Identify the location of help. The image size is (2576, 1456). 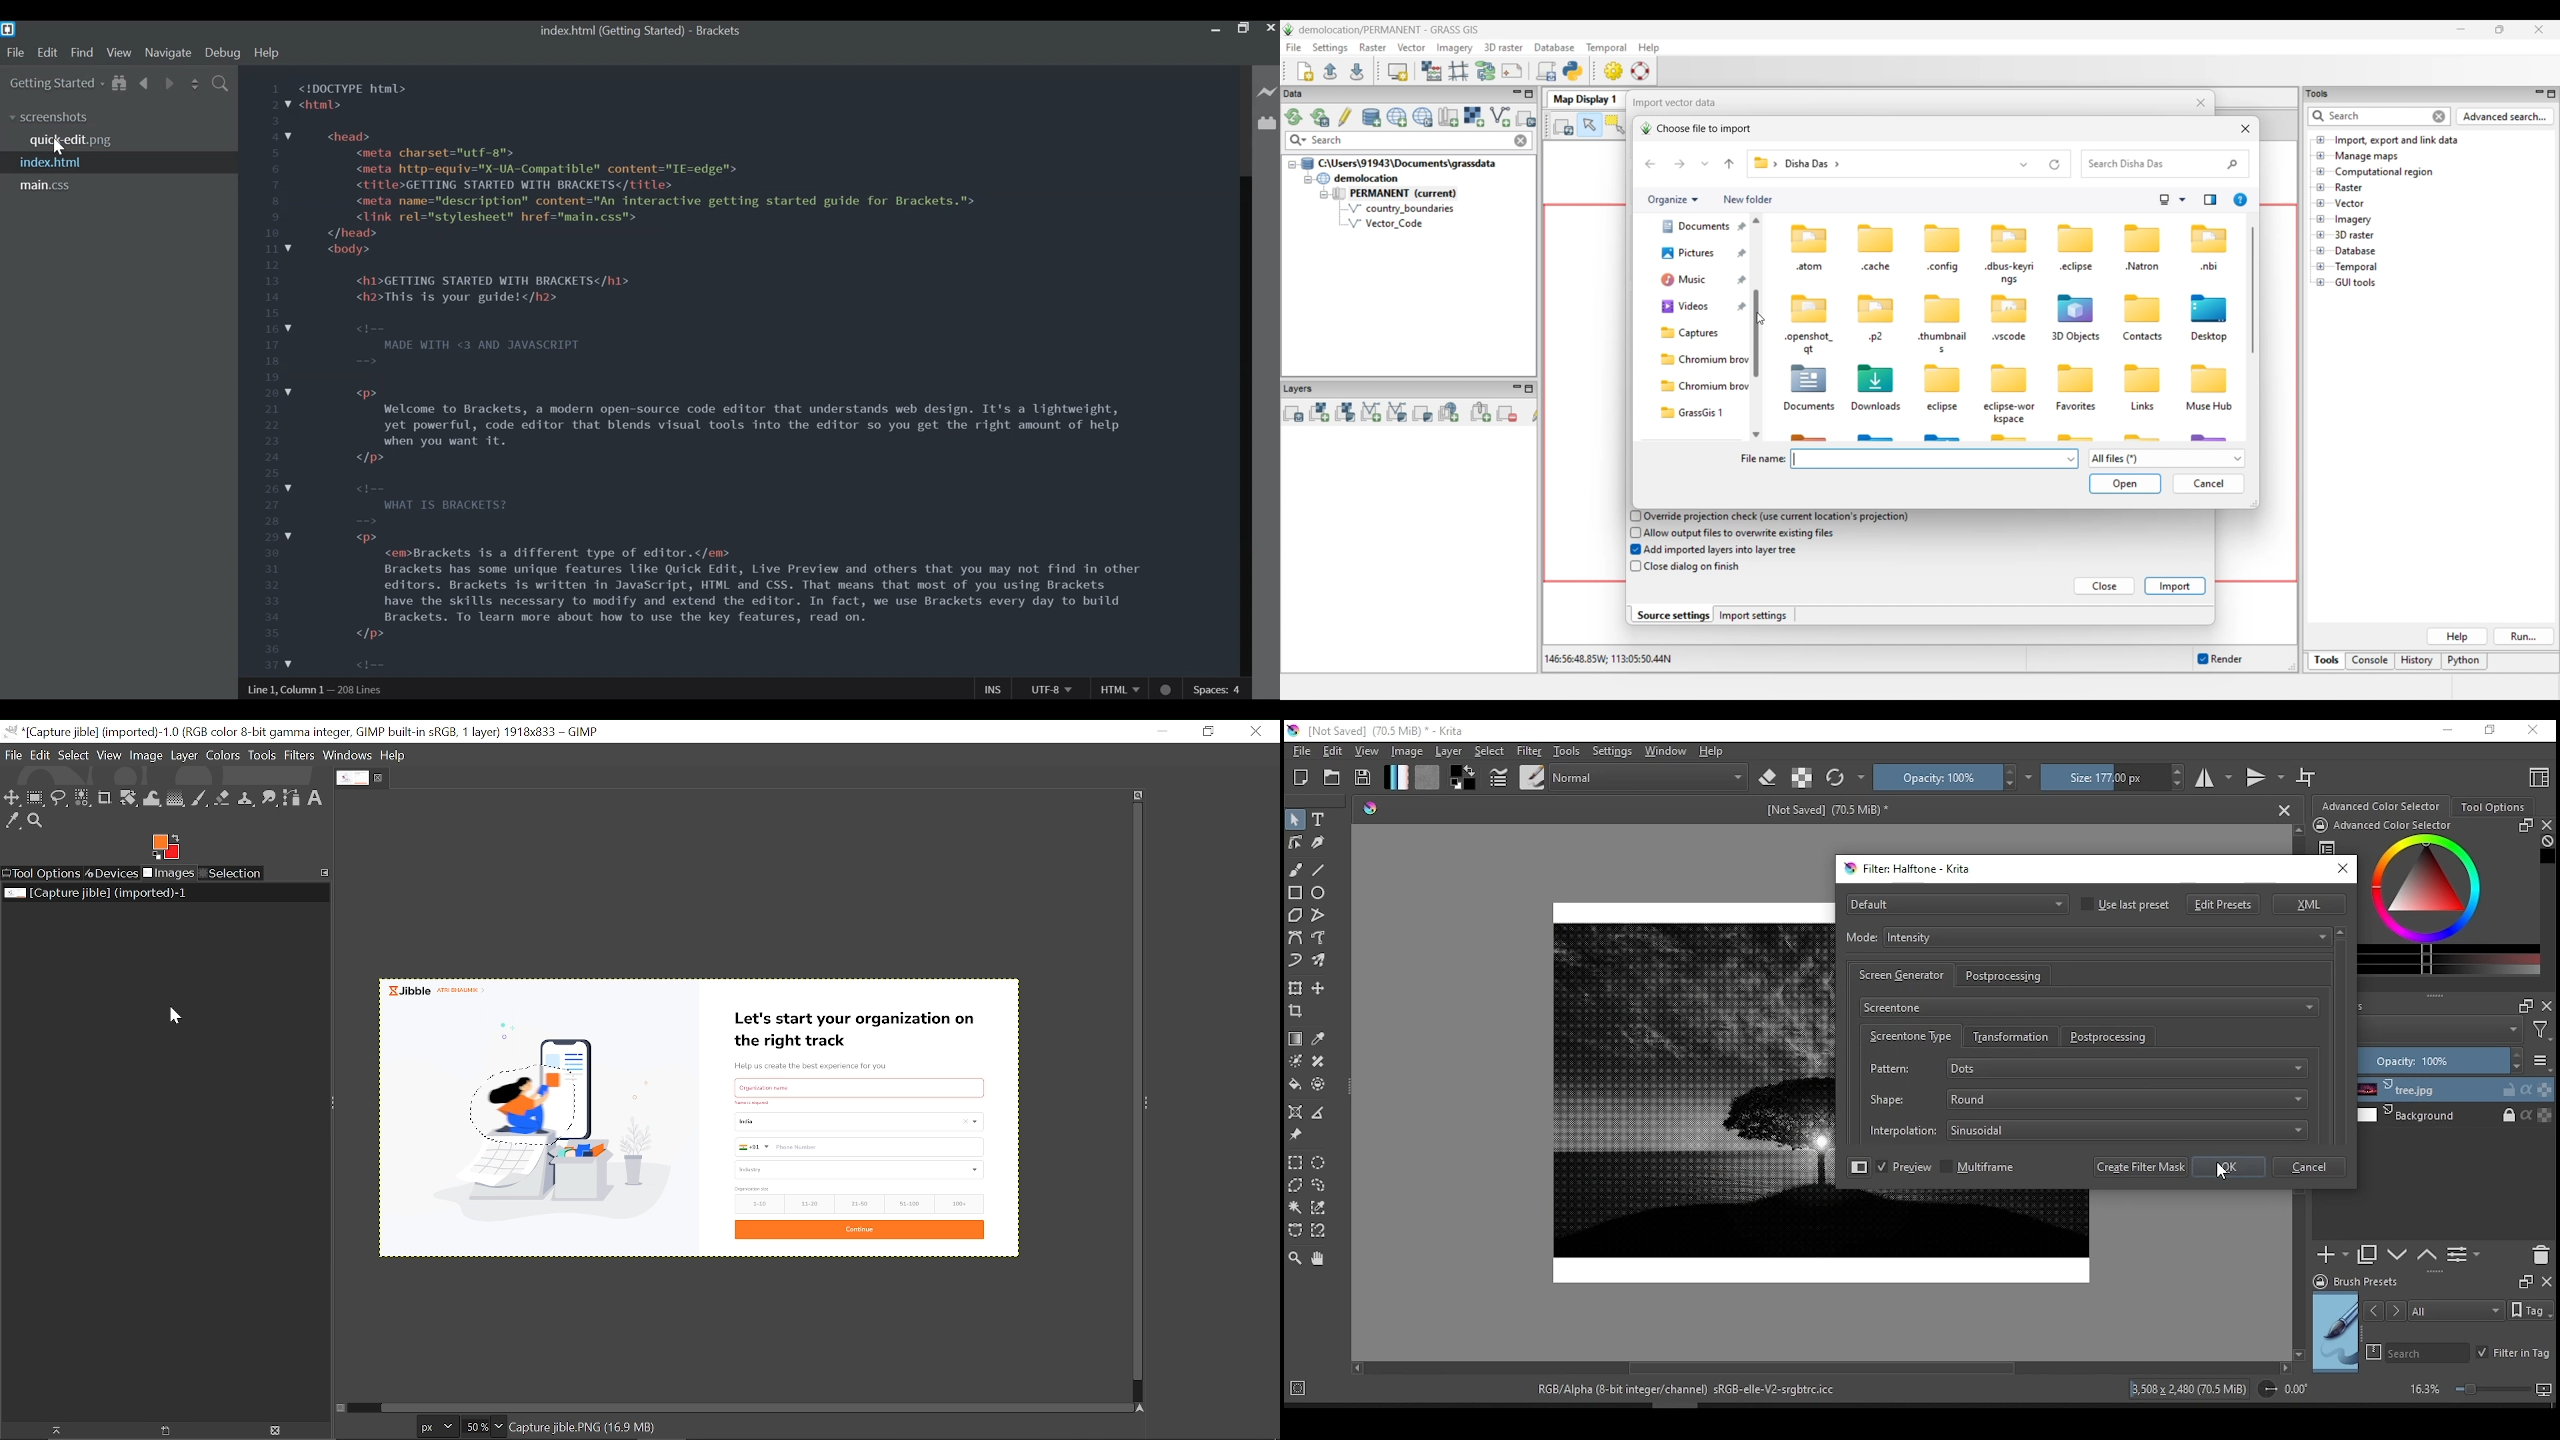
(1712, 752).